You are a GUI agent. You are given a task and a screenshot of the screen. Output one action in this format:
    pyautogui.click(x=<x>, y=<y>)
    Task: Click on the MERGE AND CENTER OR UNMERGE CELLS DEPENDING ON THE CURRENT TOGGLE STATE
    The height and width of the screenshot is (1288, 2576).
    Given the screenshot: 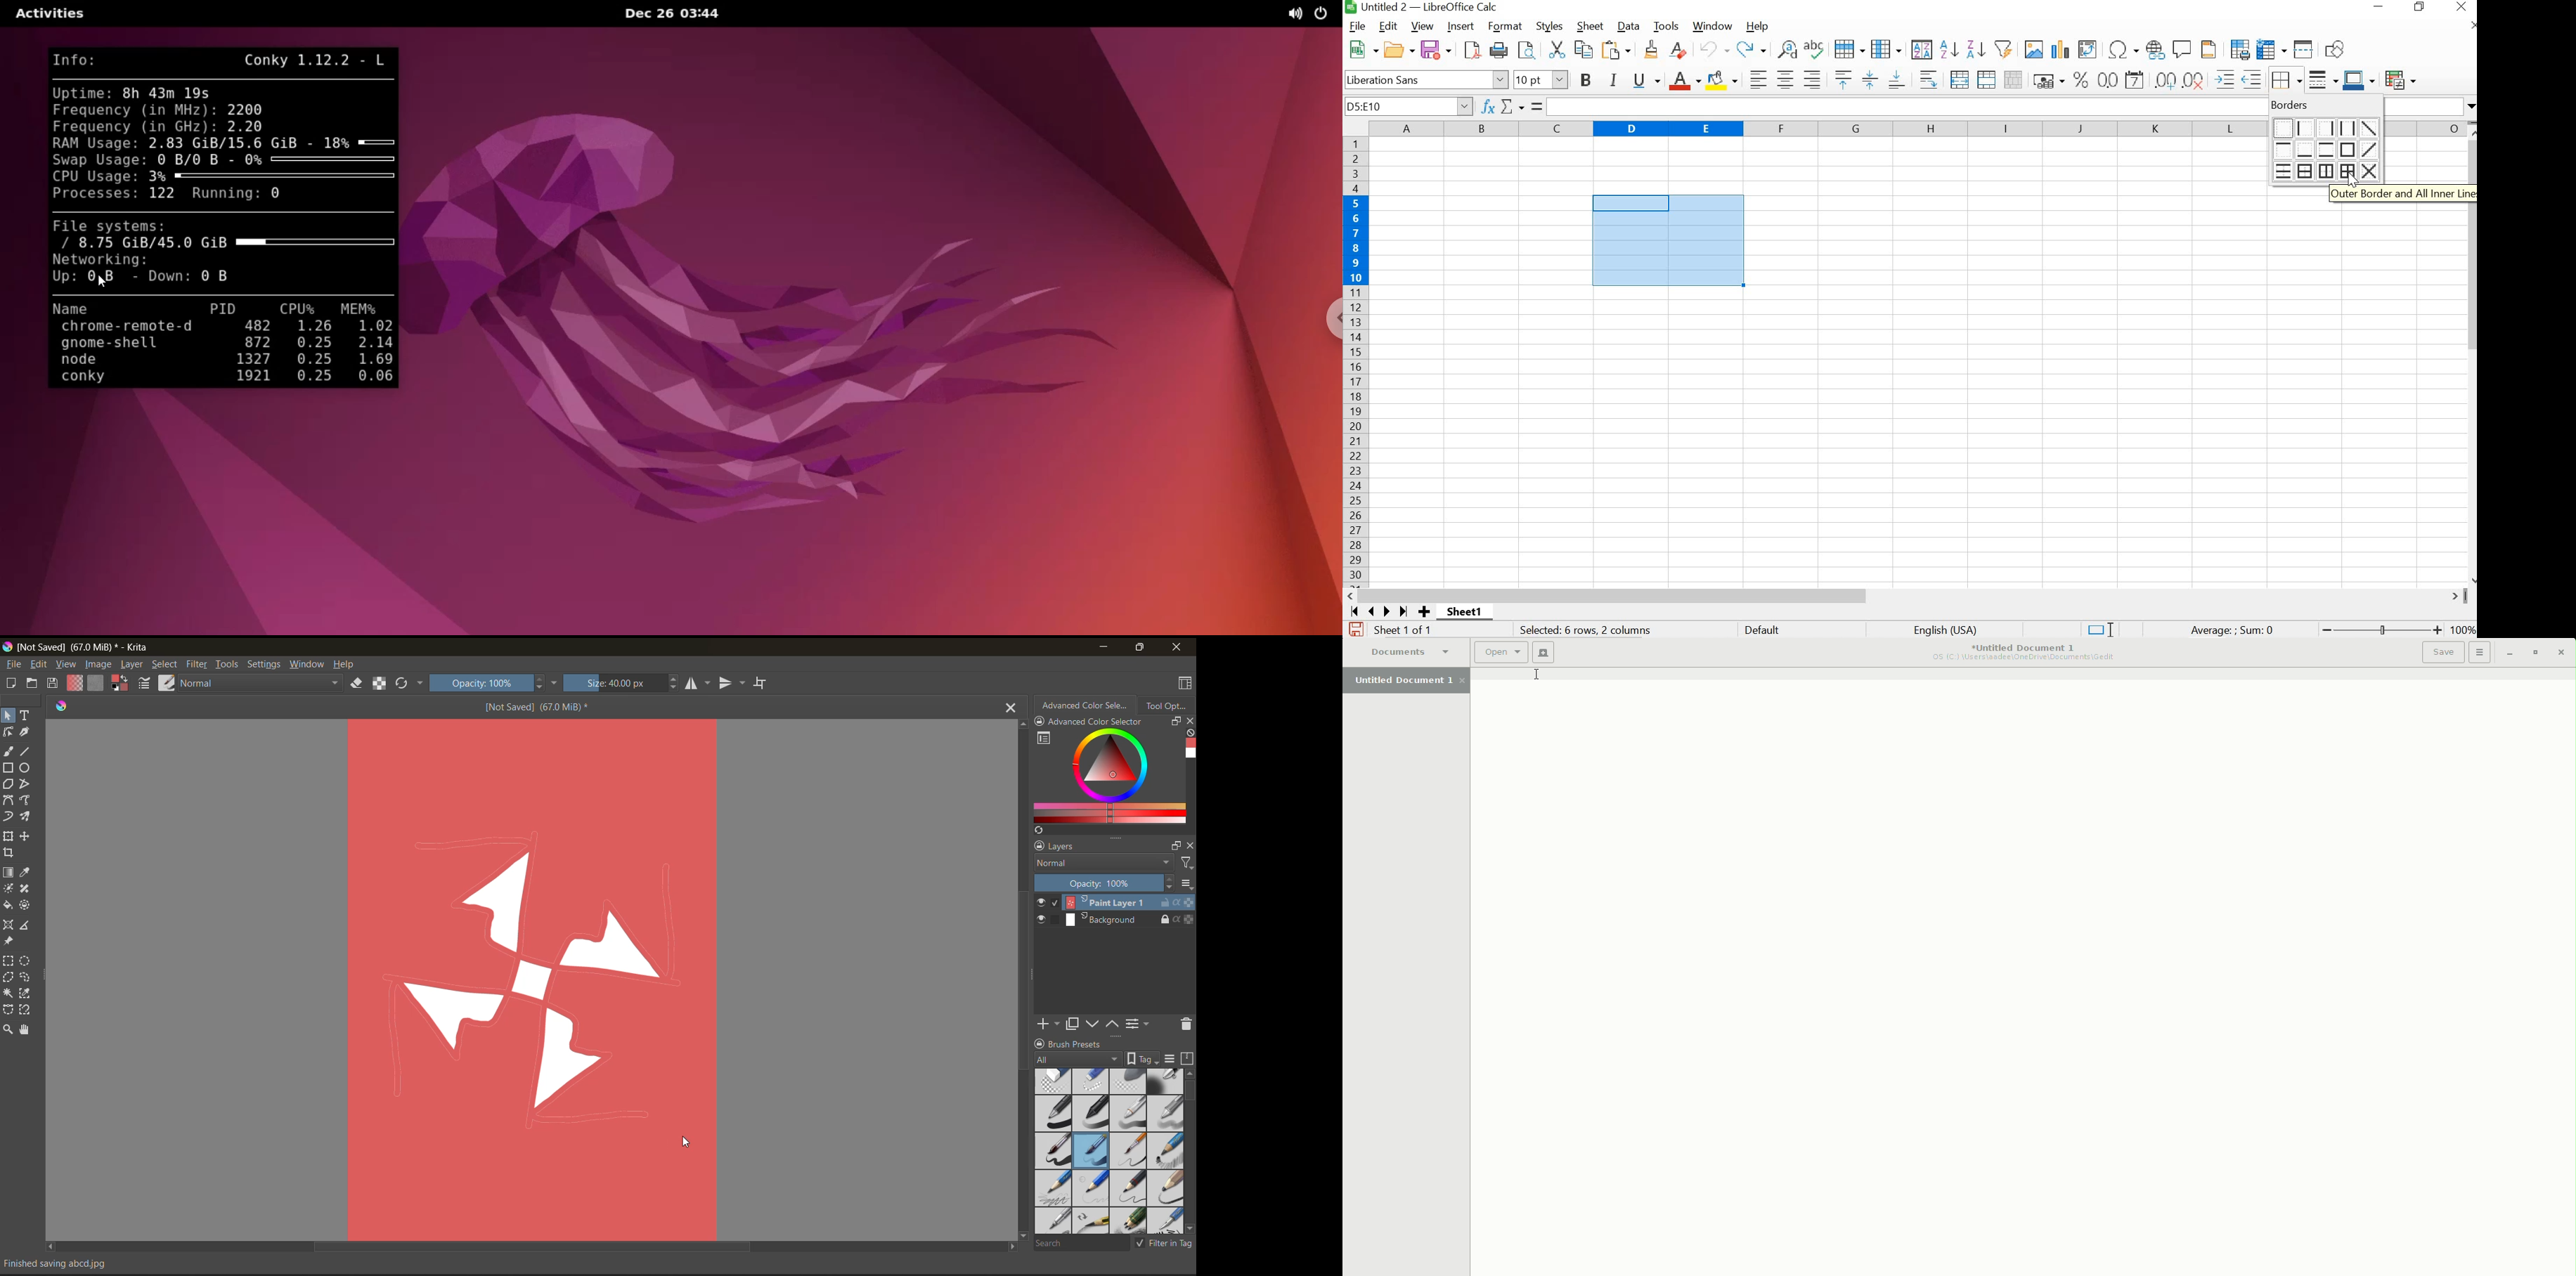 What is the action you would take?
    pyautogui.click(x=1960, y=79)
    